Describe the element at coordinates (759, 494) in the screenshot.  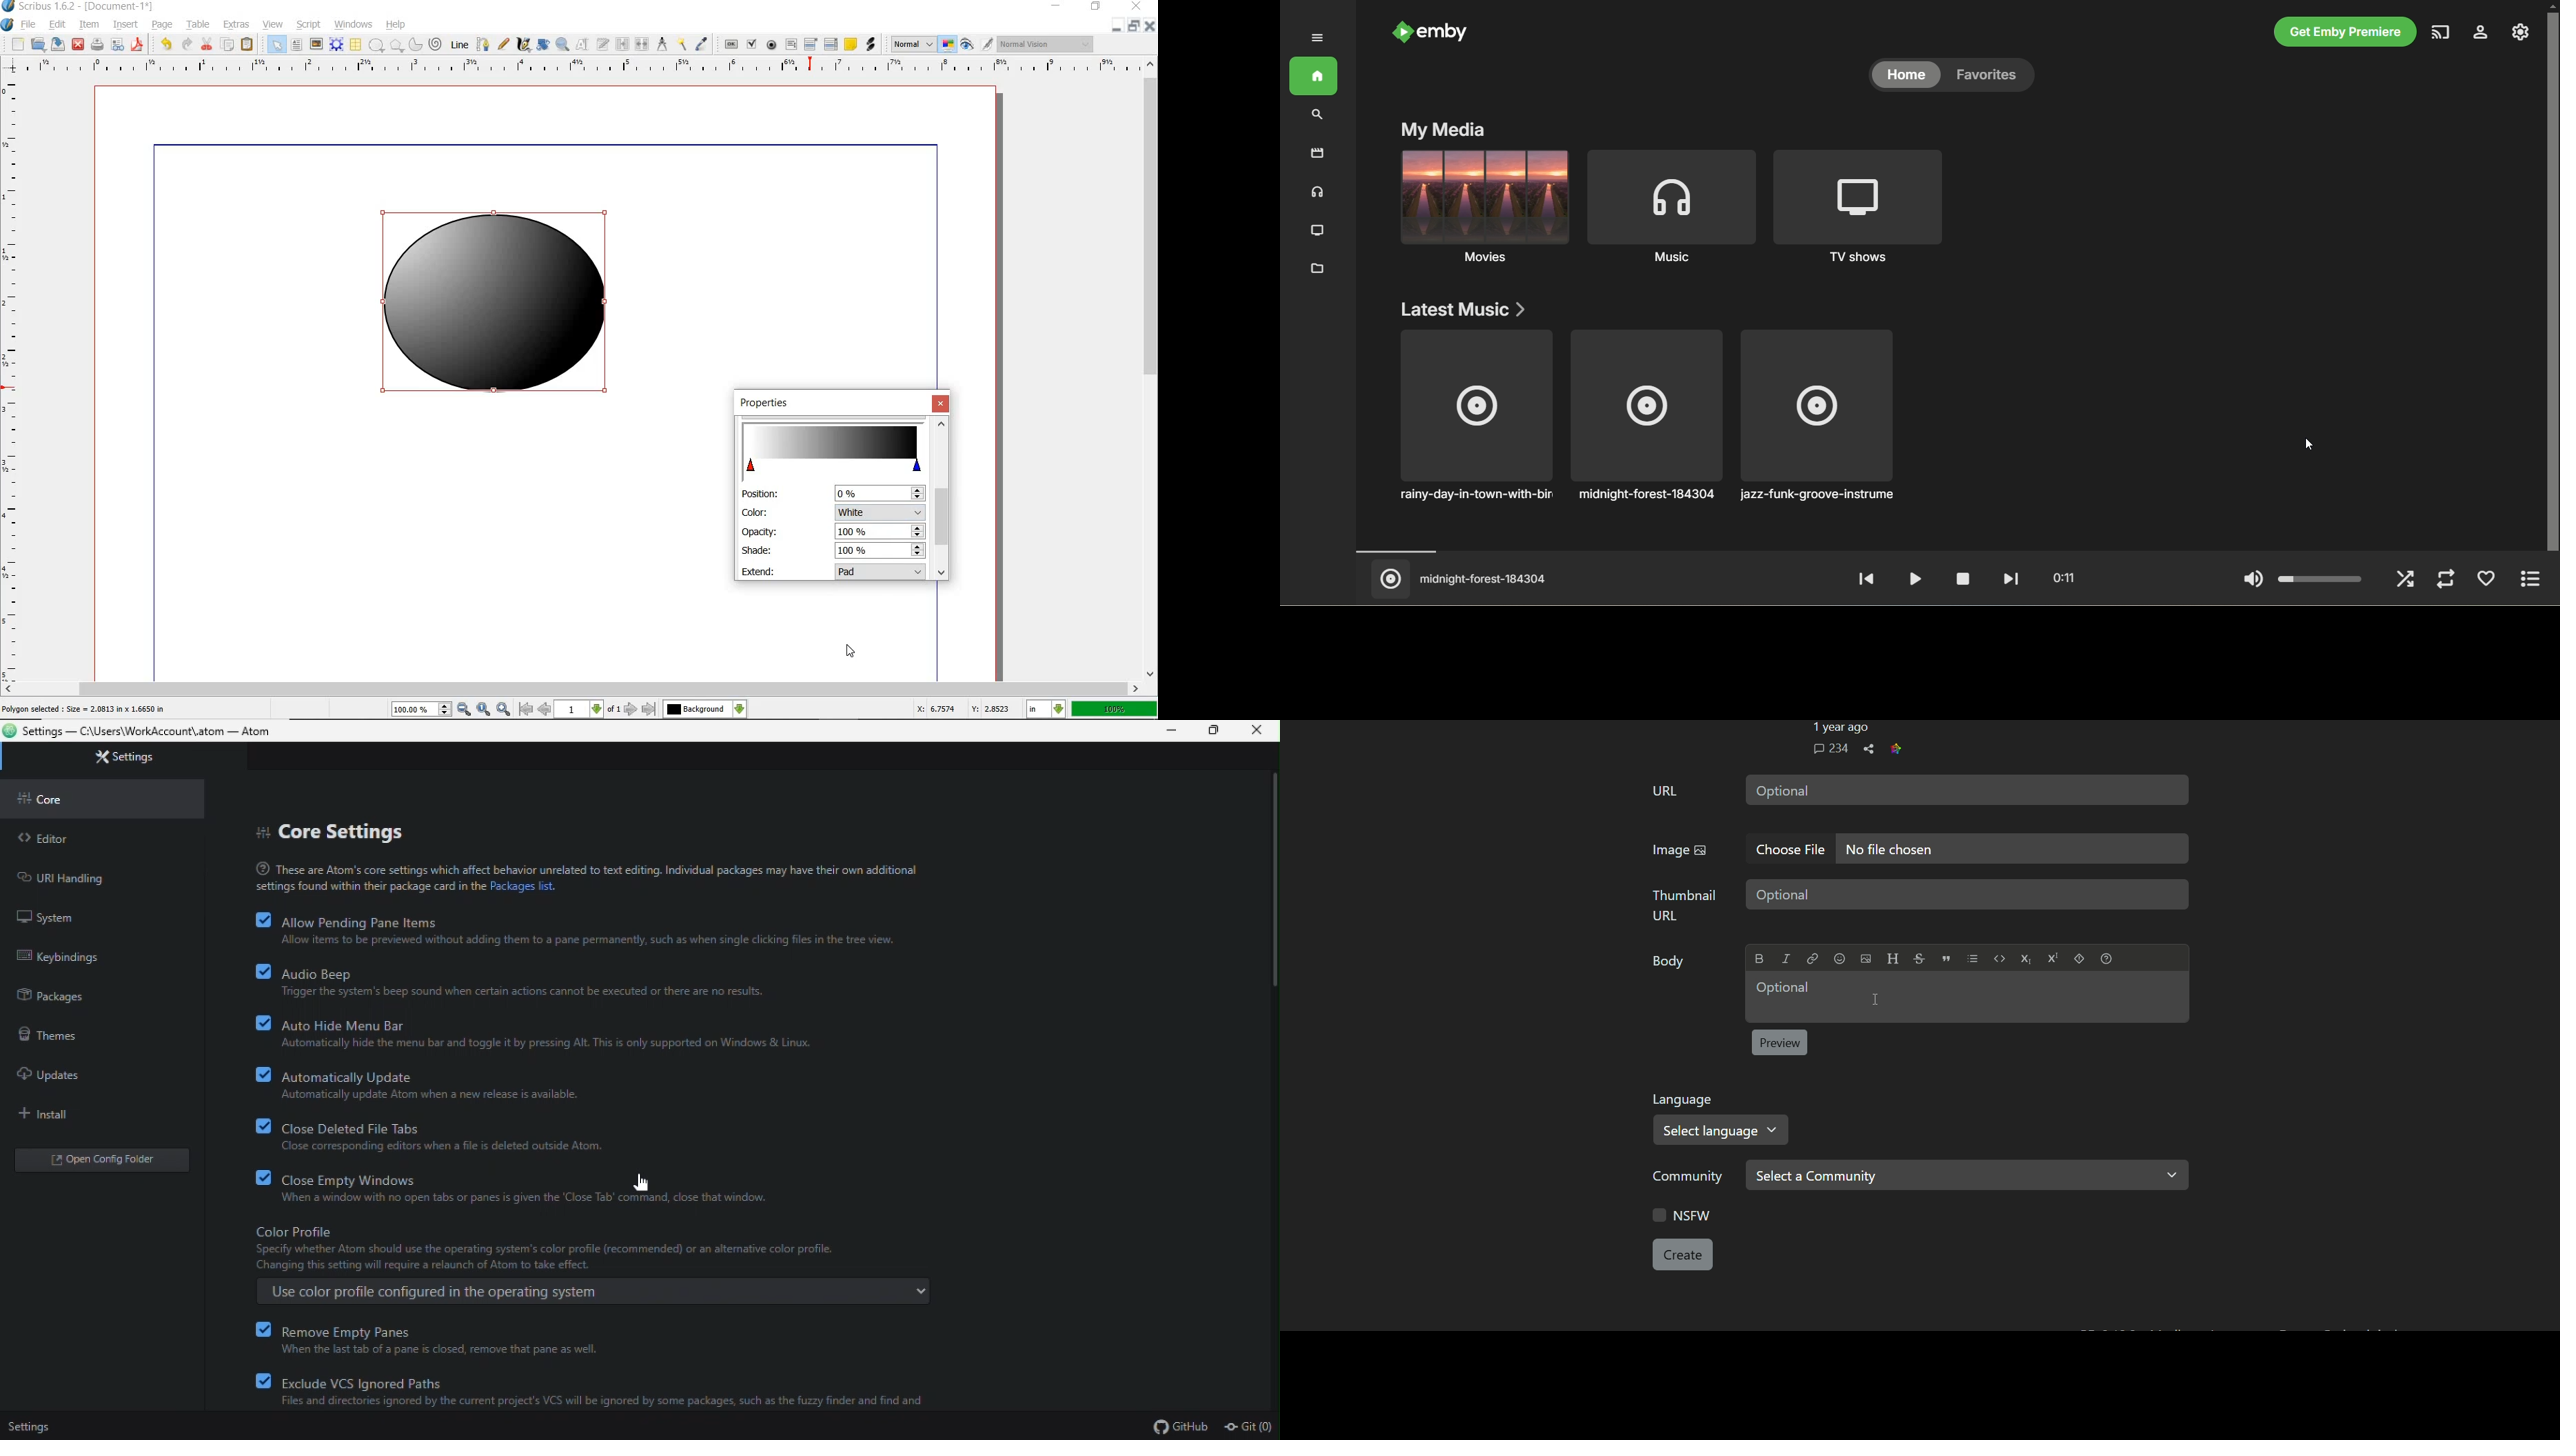
I see `position` at that location.